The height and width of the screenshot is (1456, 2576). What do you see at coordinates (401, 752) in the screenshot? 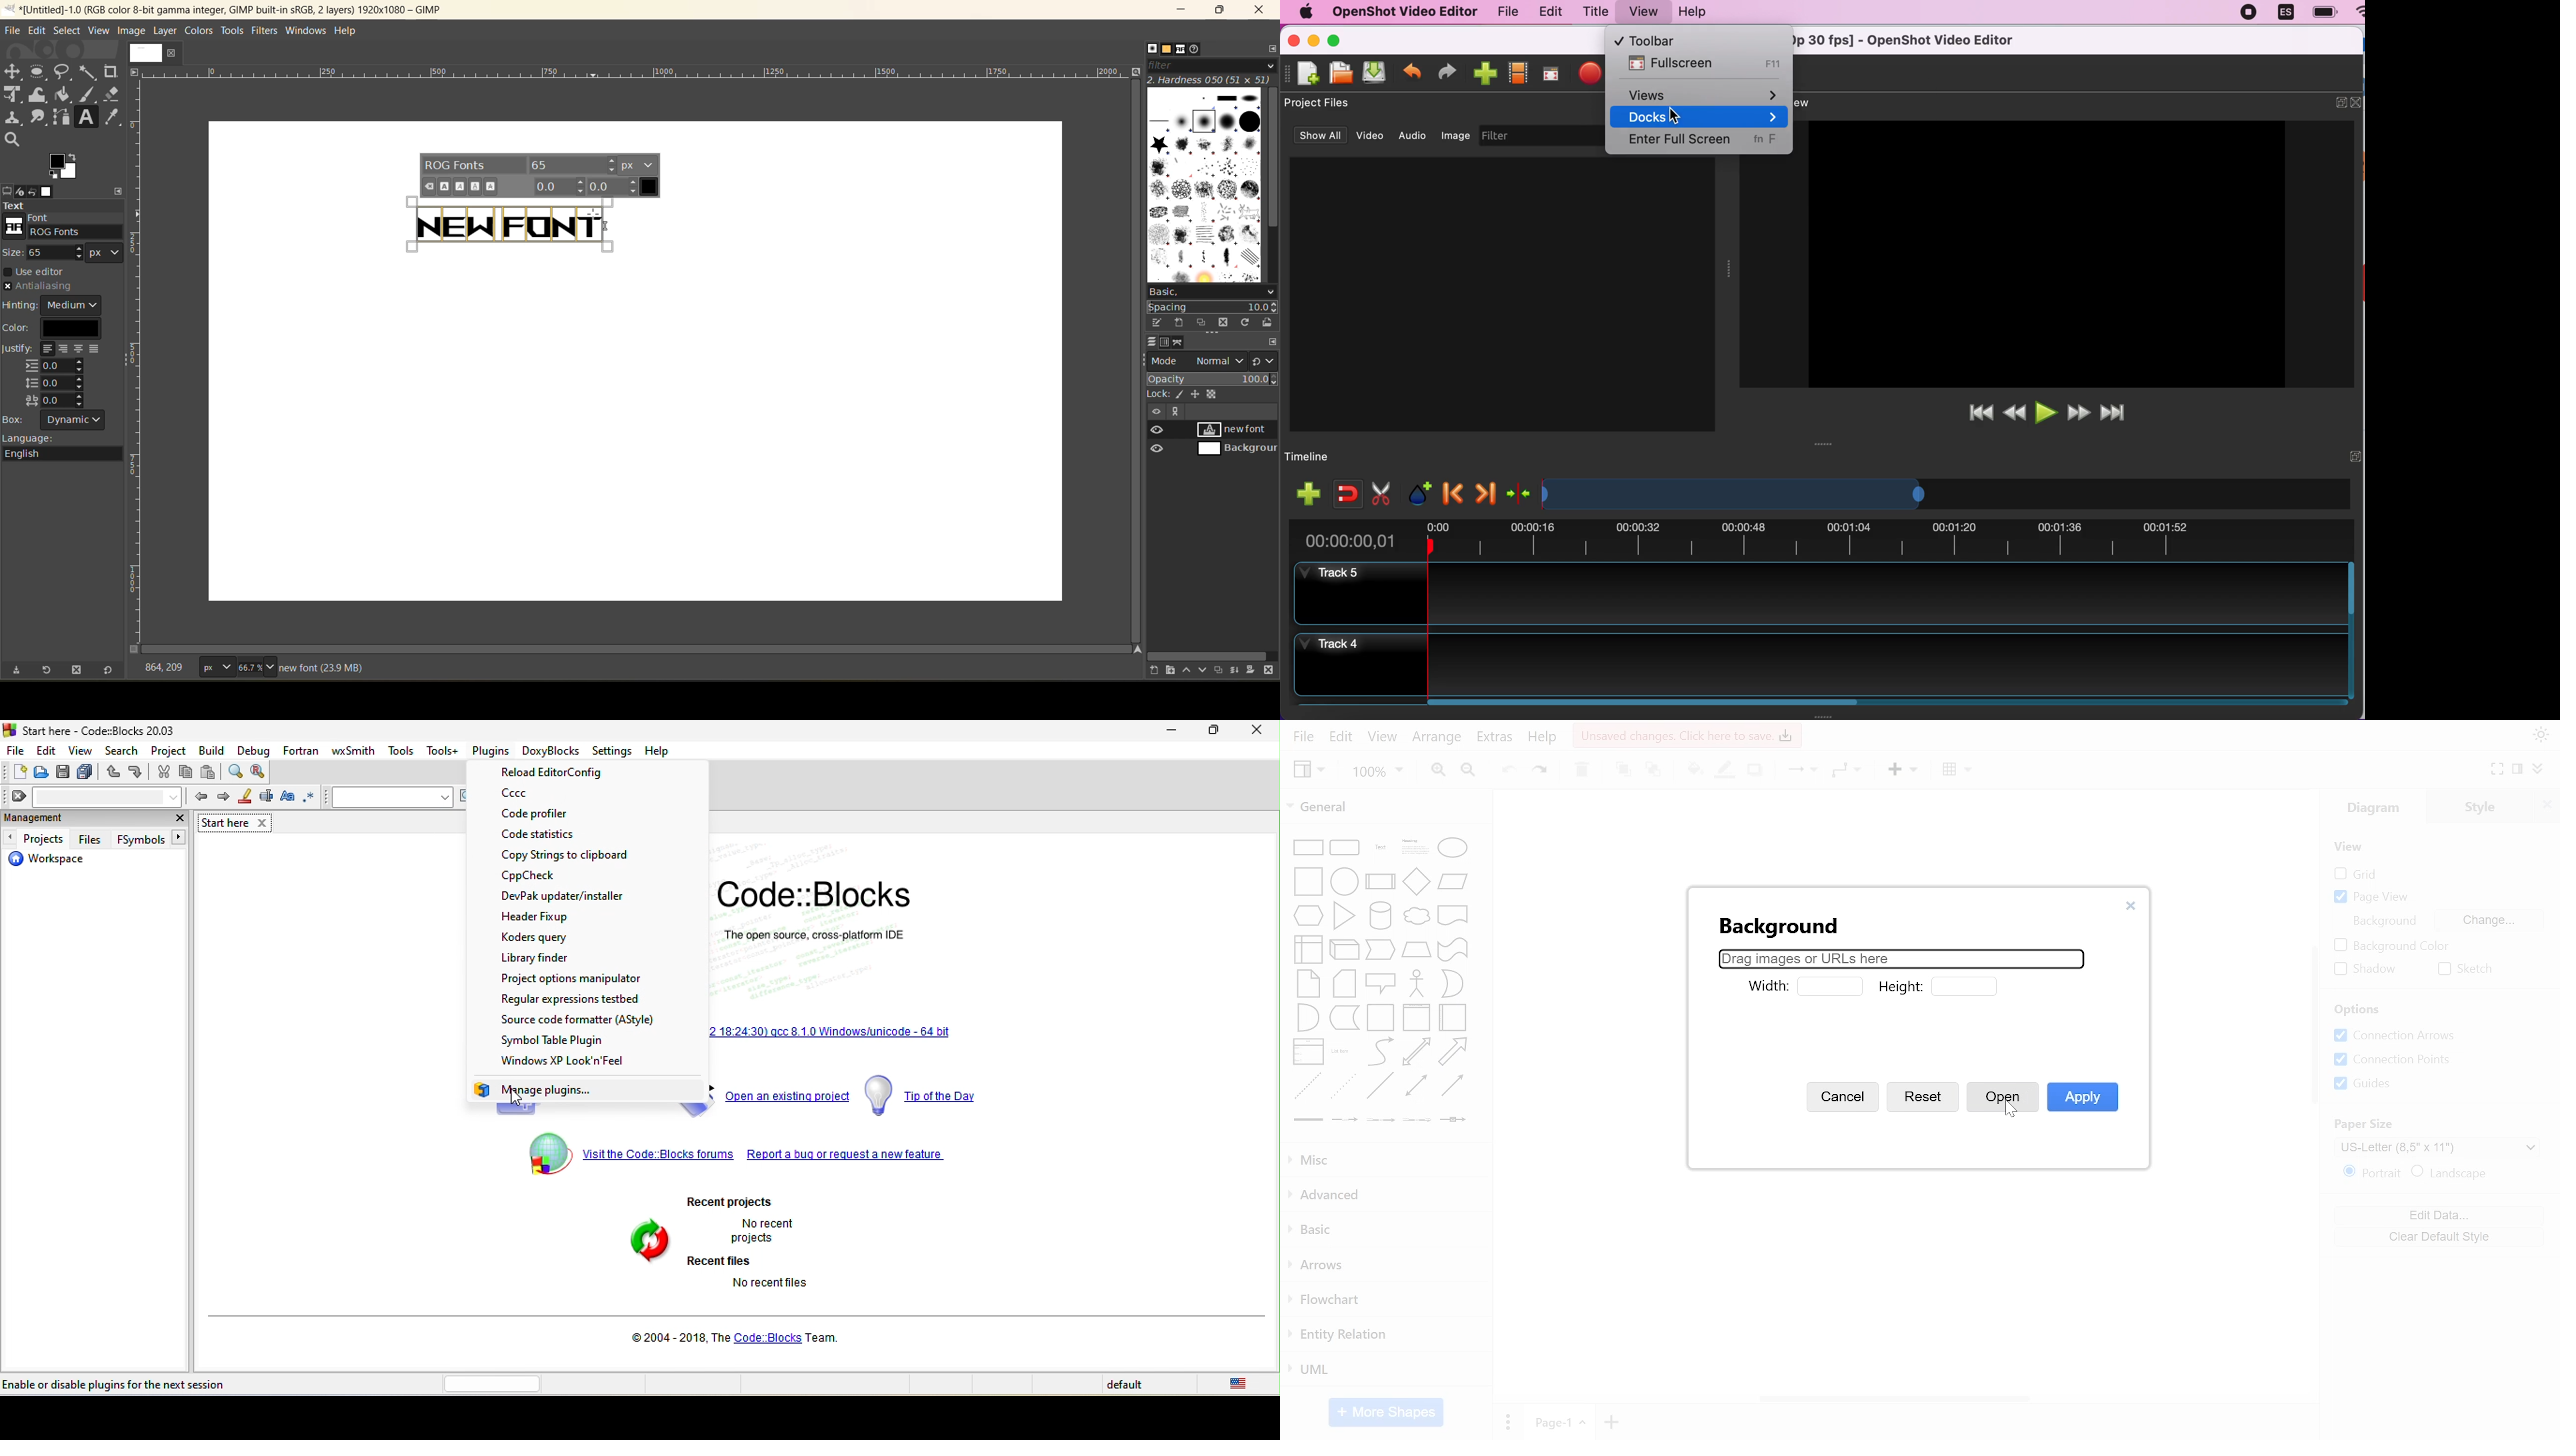
I see `tools` at bounding box center [401, 752].